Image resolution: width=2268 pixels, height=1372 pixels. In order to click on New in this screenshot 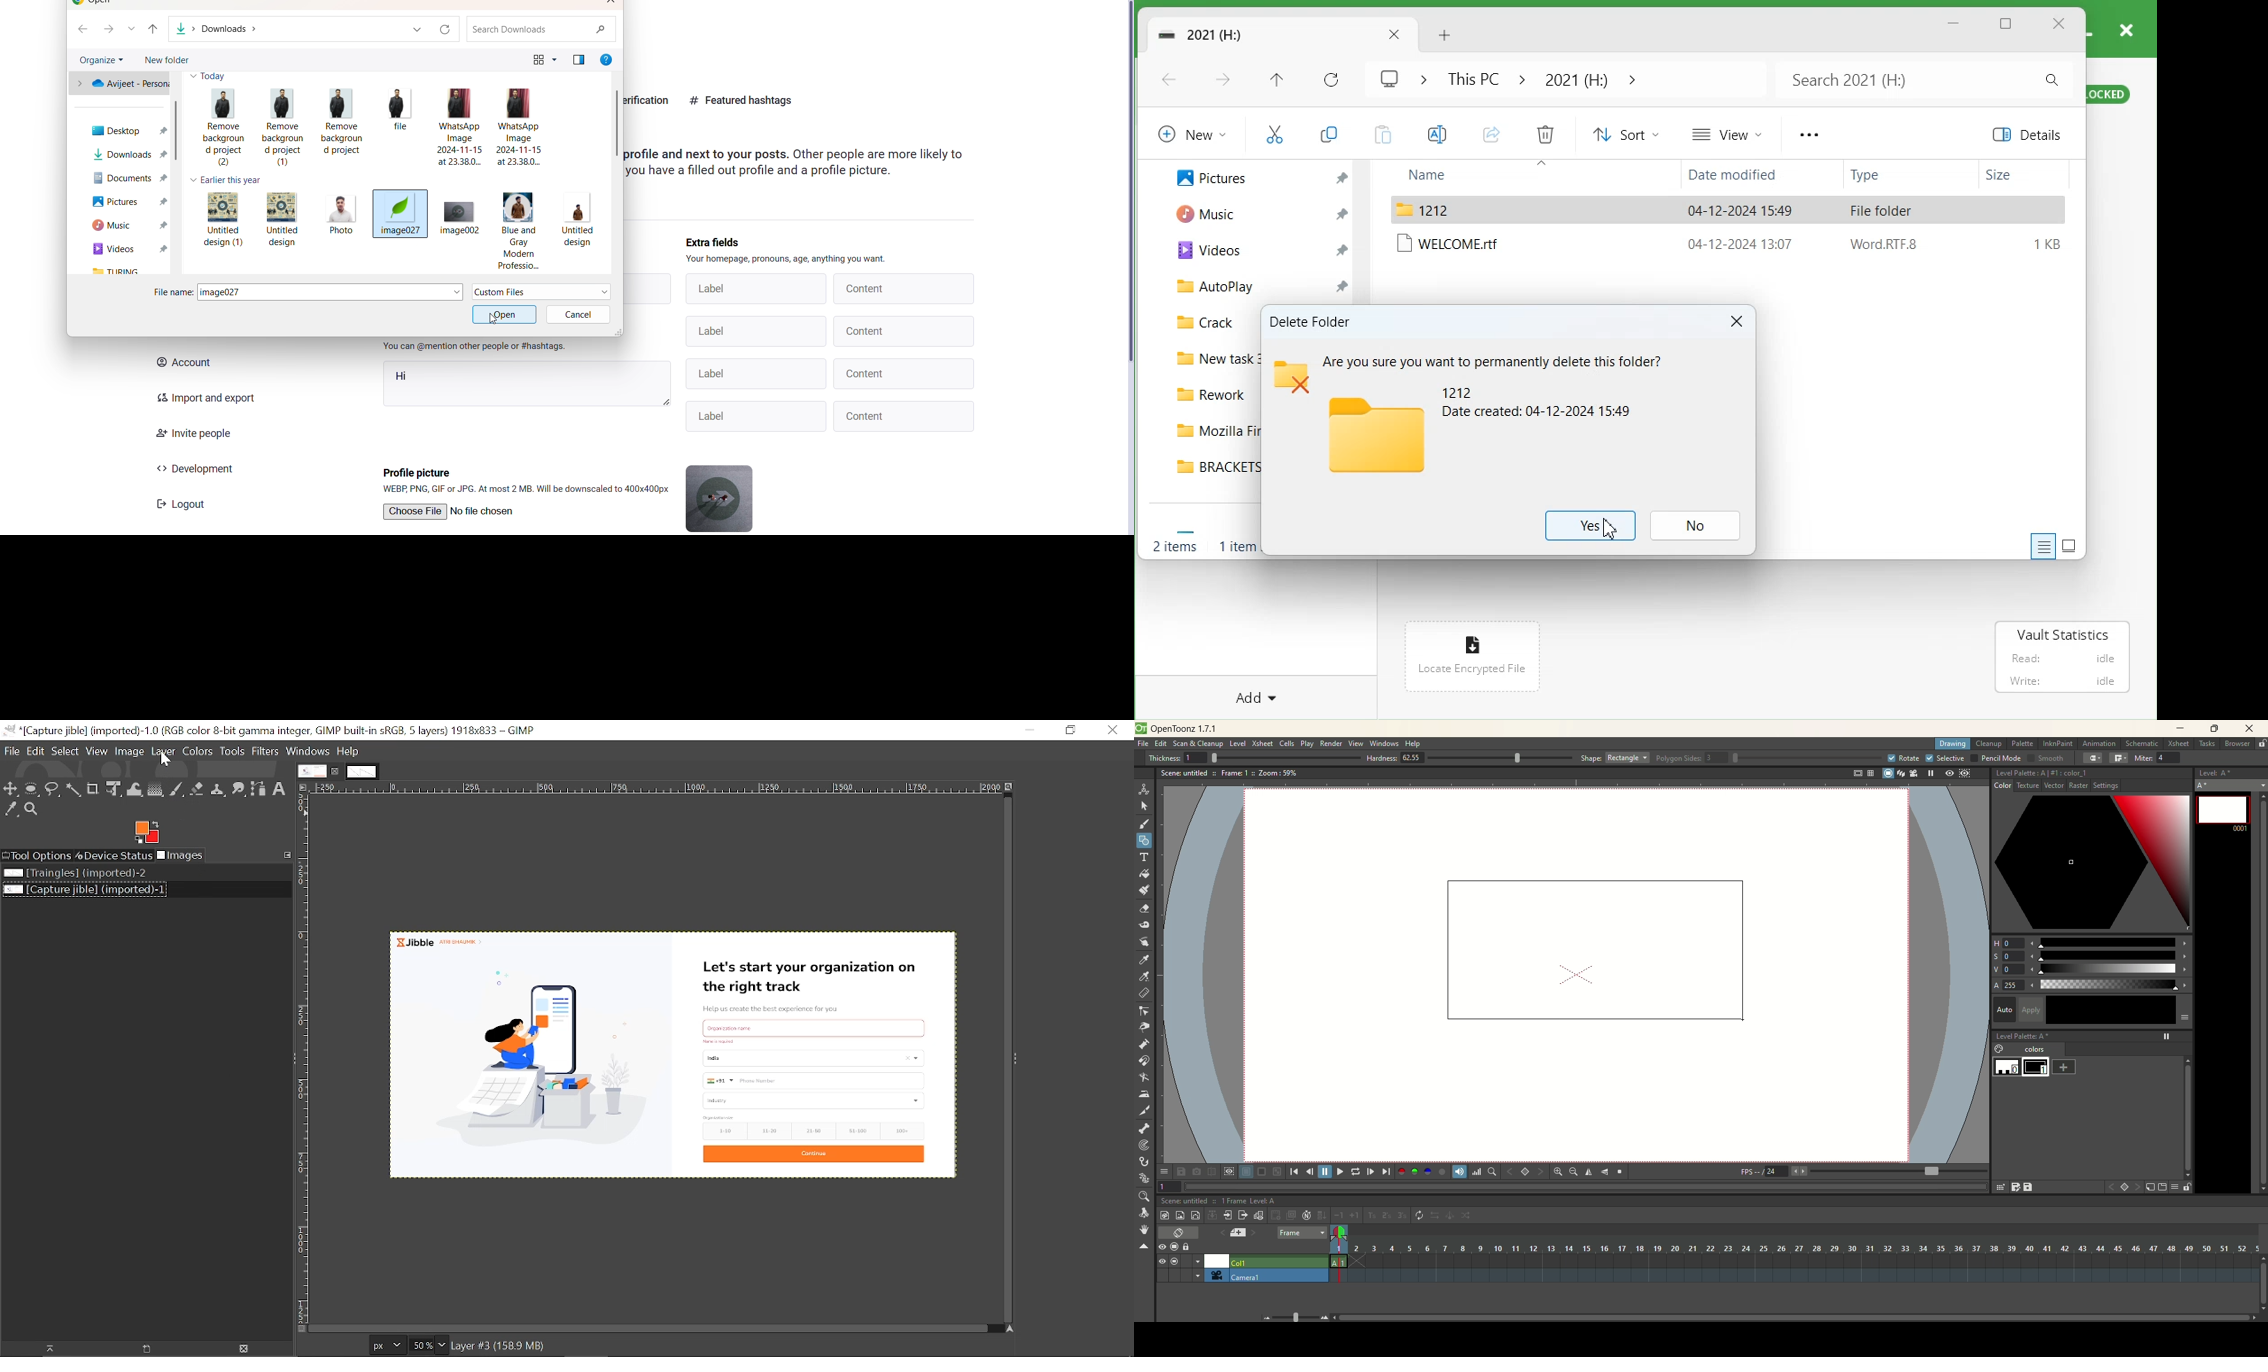, I will do `click(1192, 133)`.